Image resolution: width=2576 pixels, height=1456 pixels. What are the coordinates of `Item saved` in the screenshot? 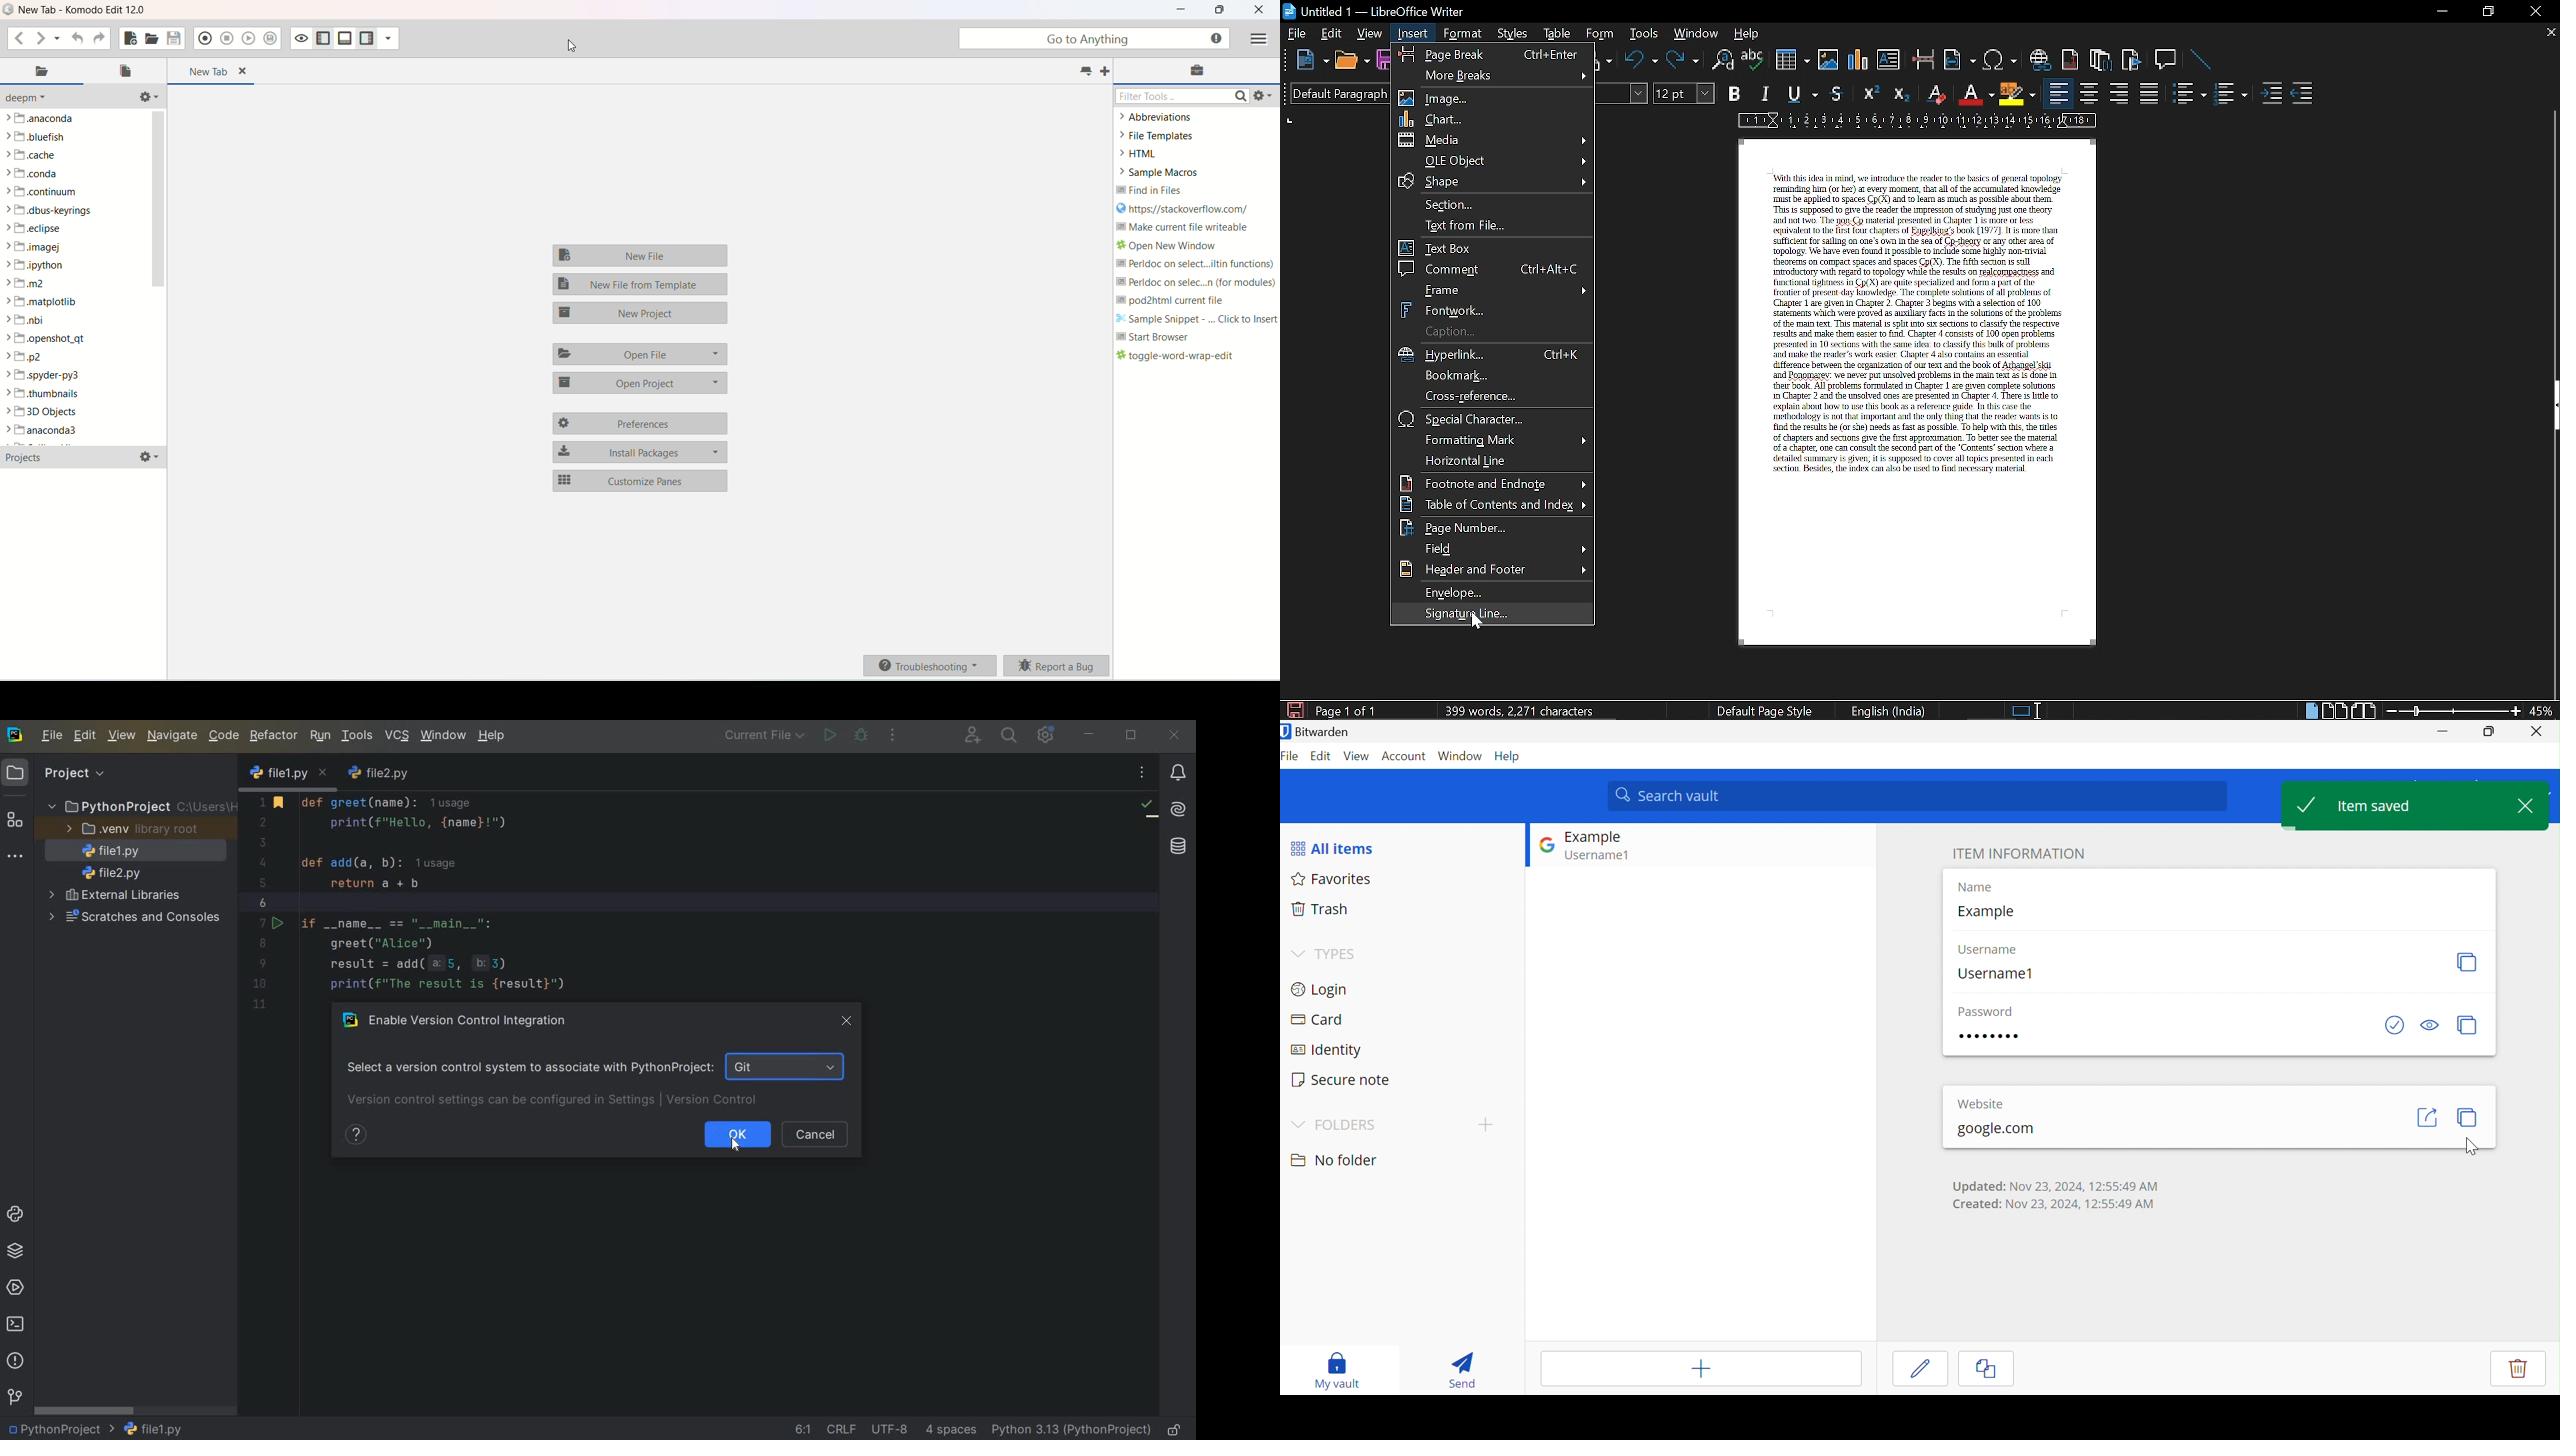 It's located at (2374, 805).